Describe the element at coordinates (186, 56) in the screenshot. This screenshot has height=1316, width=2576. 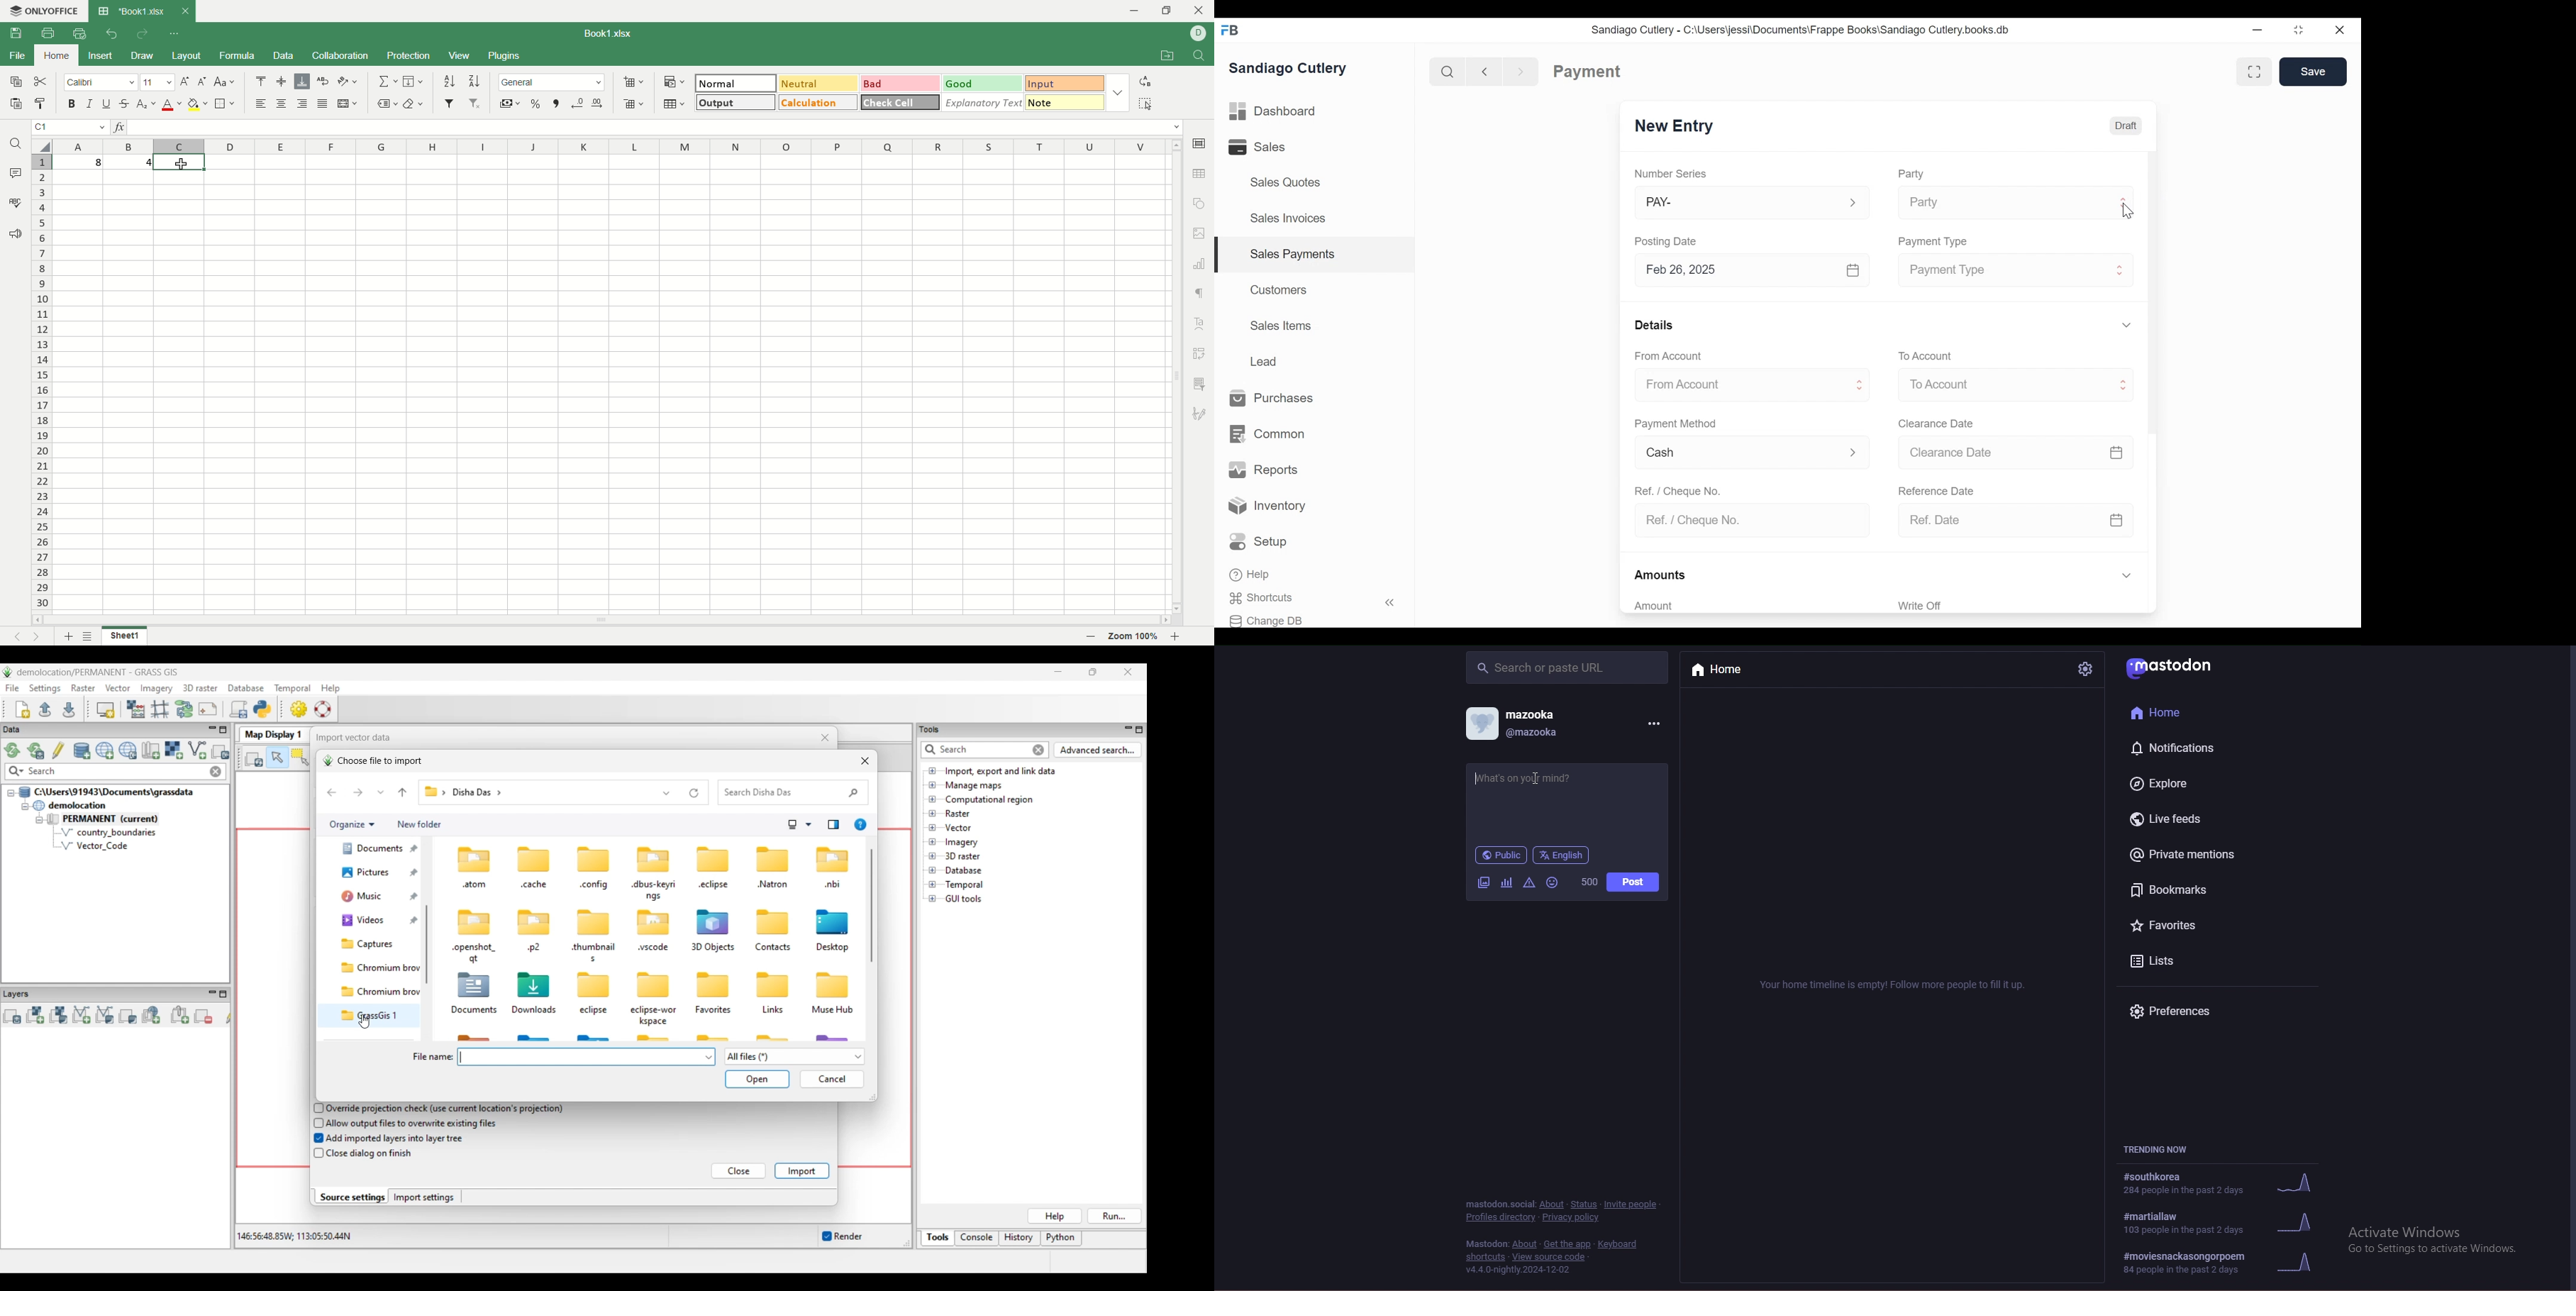
I see `layout` at that location.